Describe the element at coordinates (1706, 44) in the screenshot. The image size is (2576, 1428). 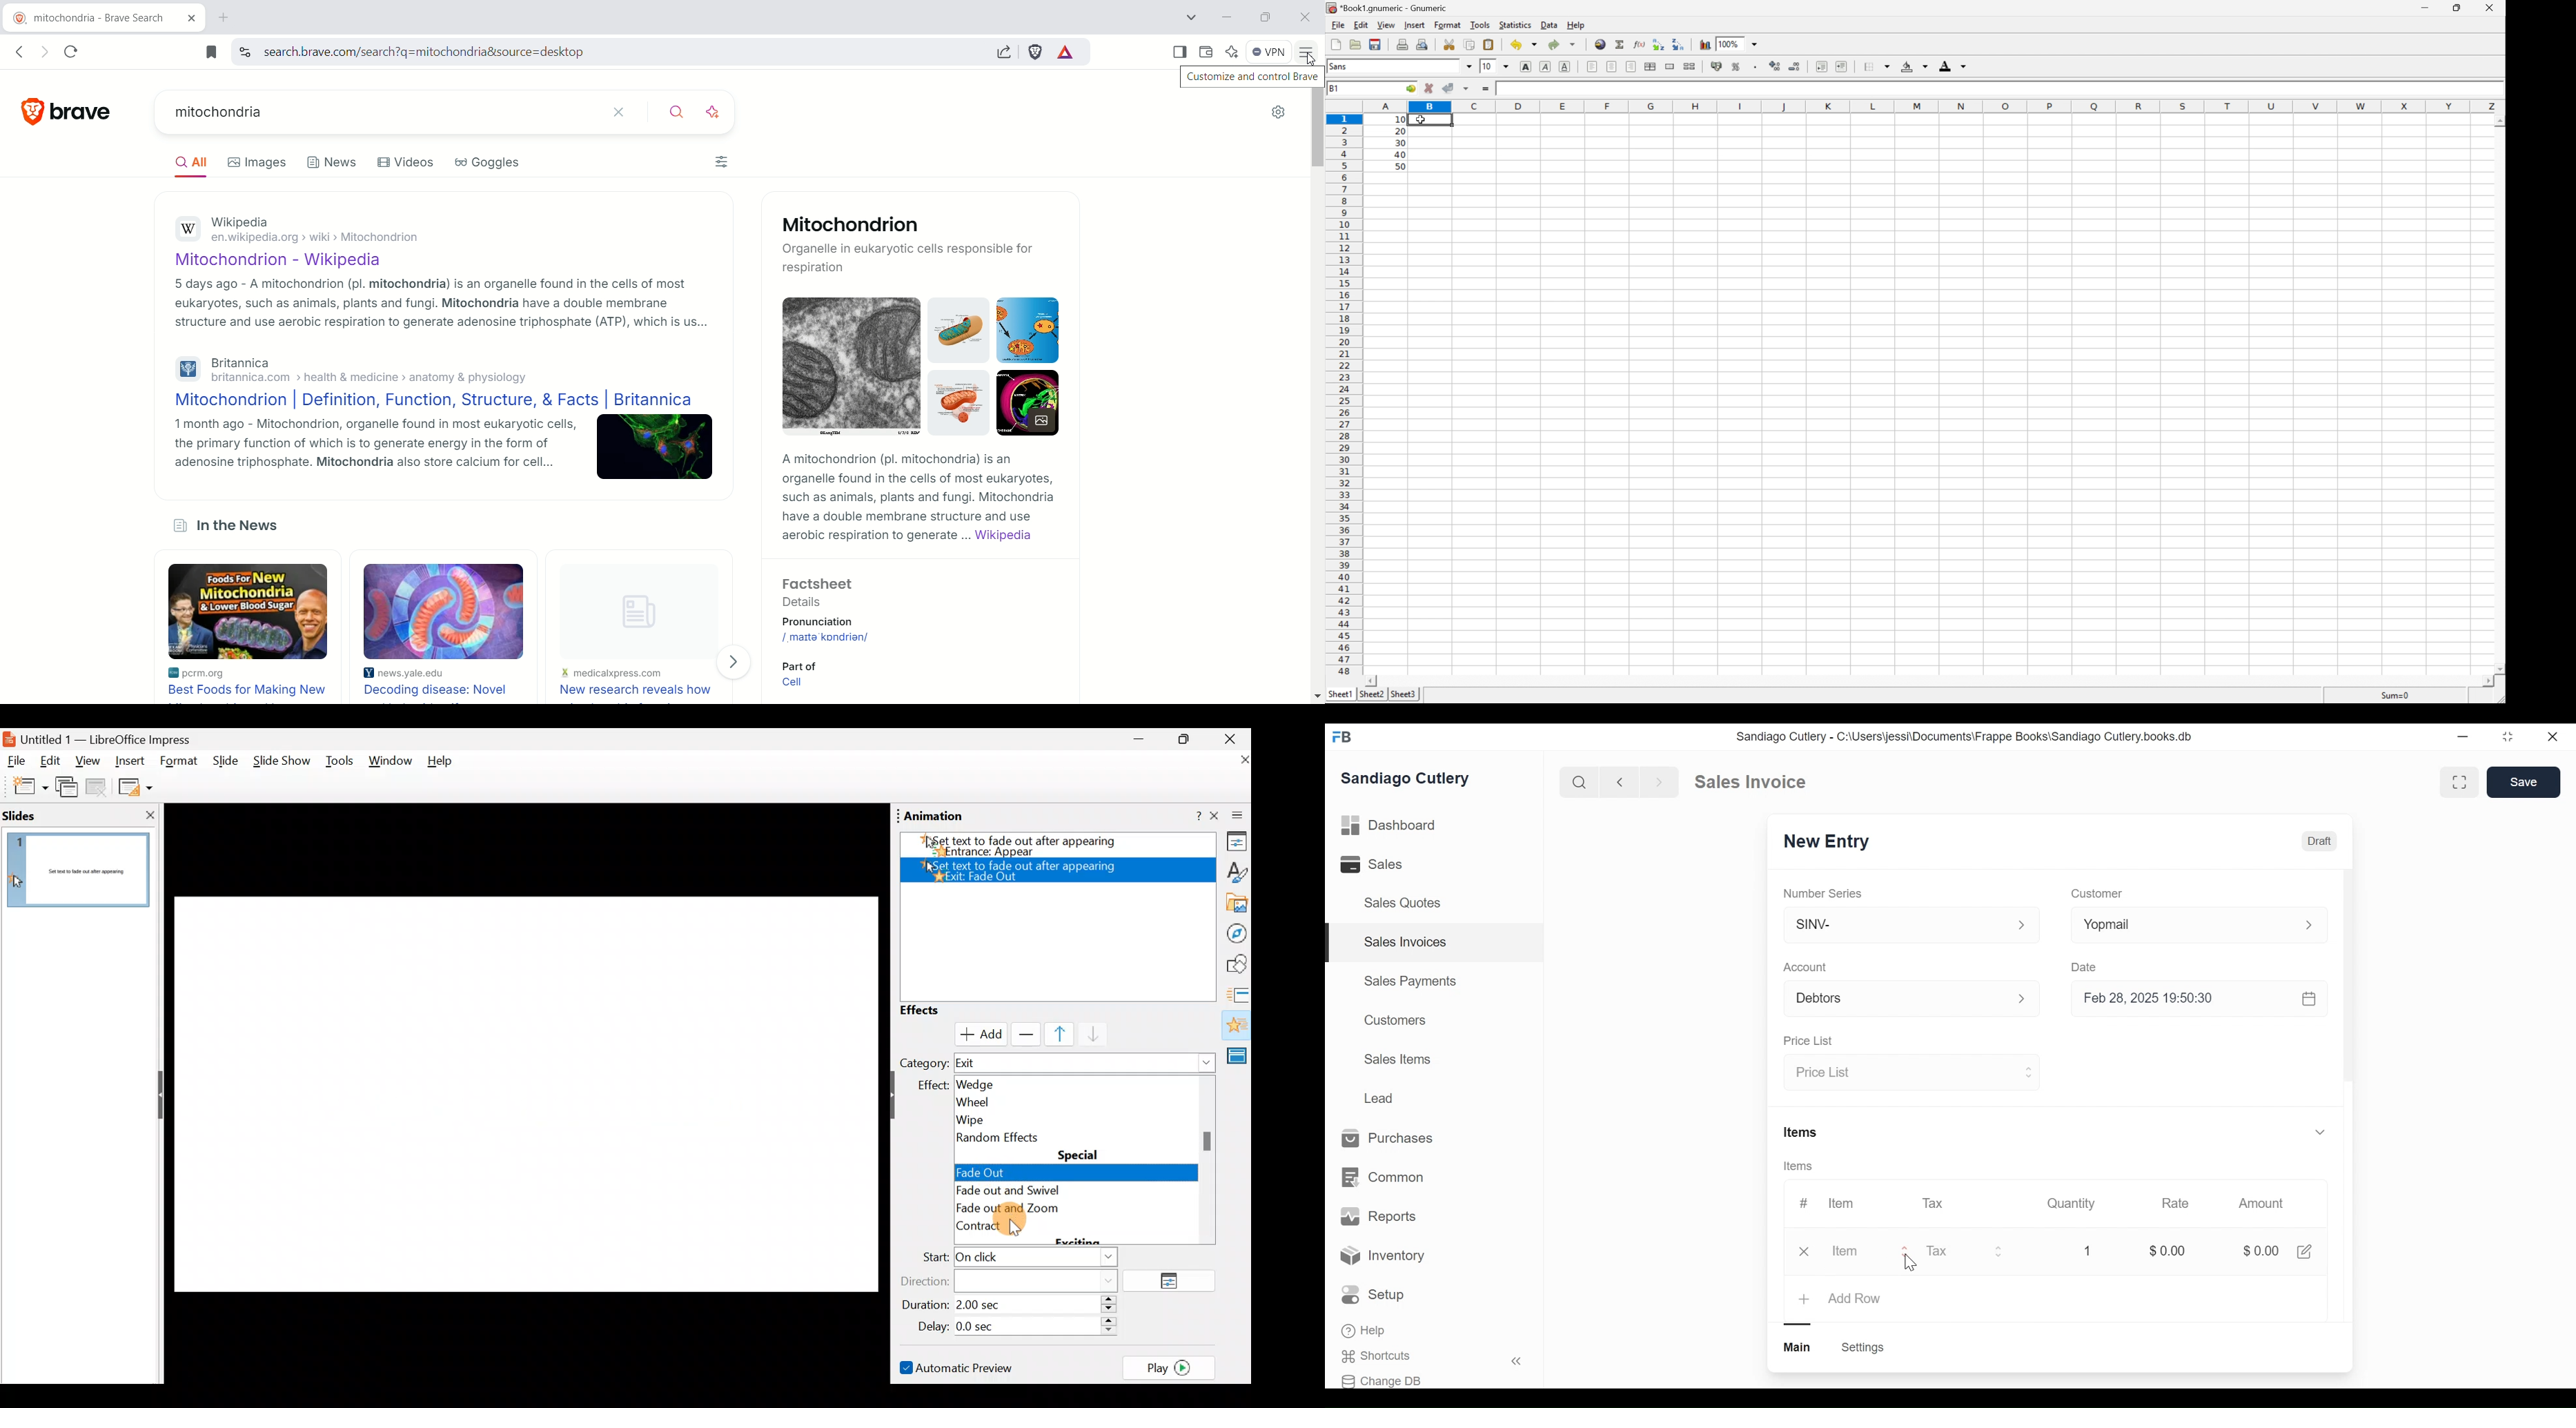
I see `Insert chart` at that location.